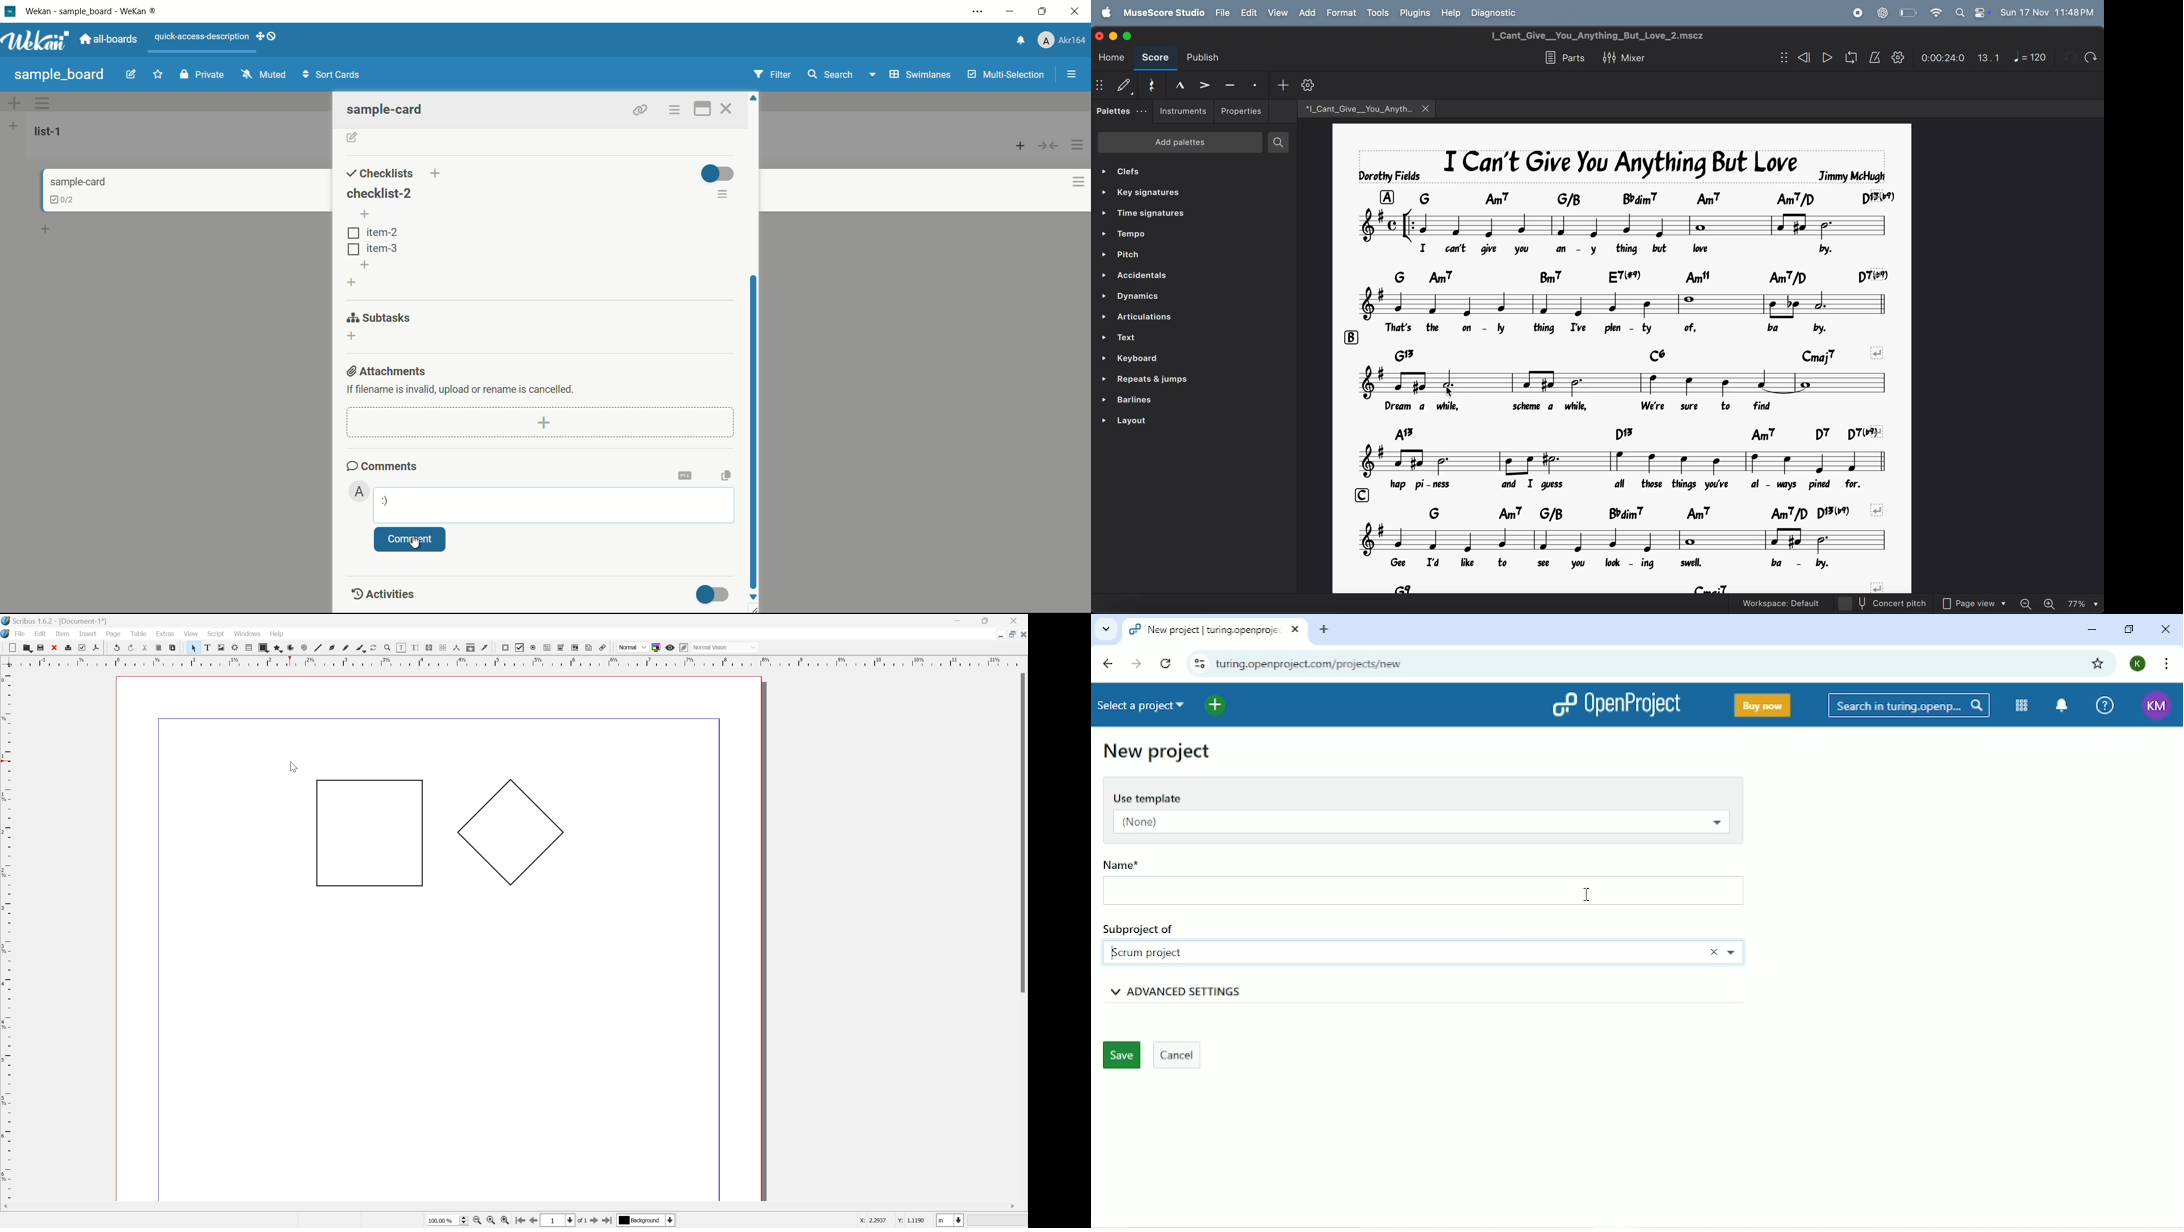 Image resolution: width=2184 pixels, height=1232 pixels. I want to click on extras, so click(165, 633).